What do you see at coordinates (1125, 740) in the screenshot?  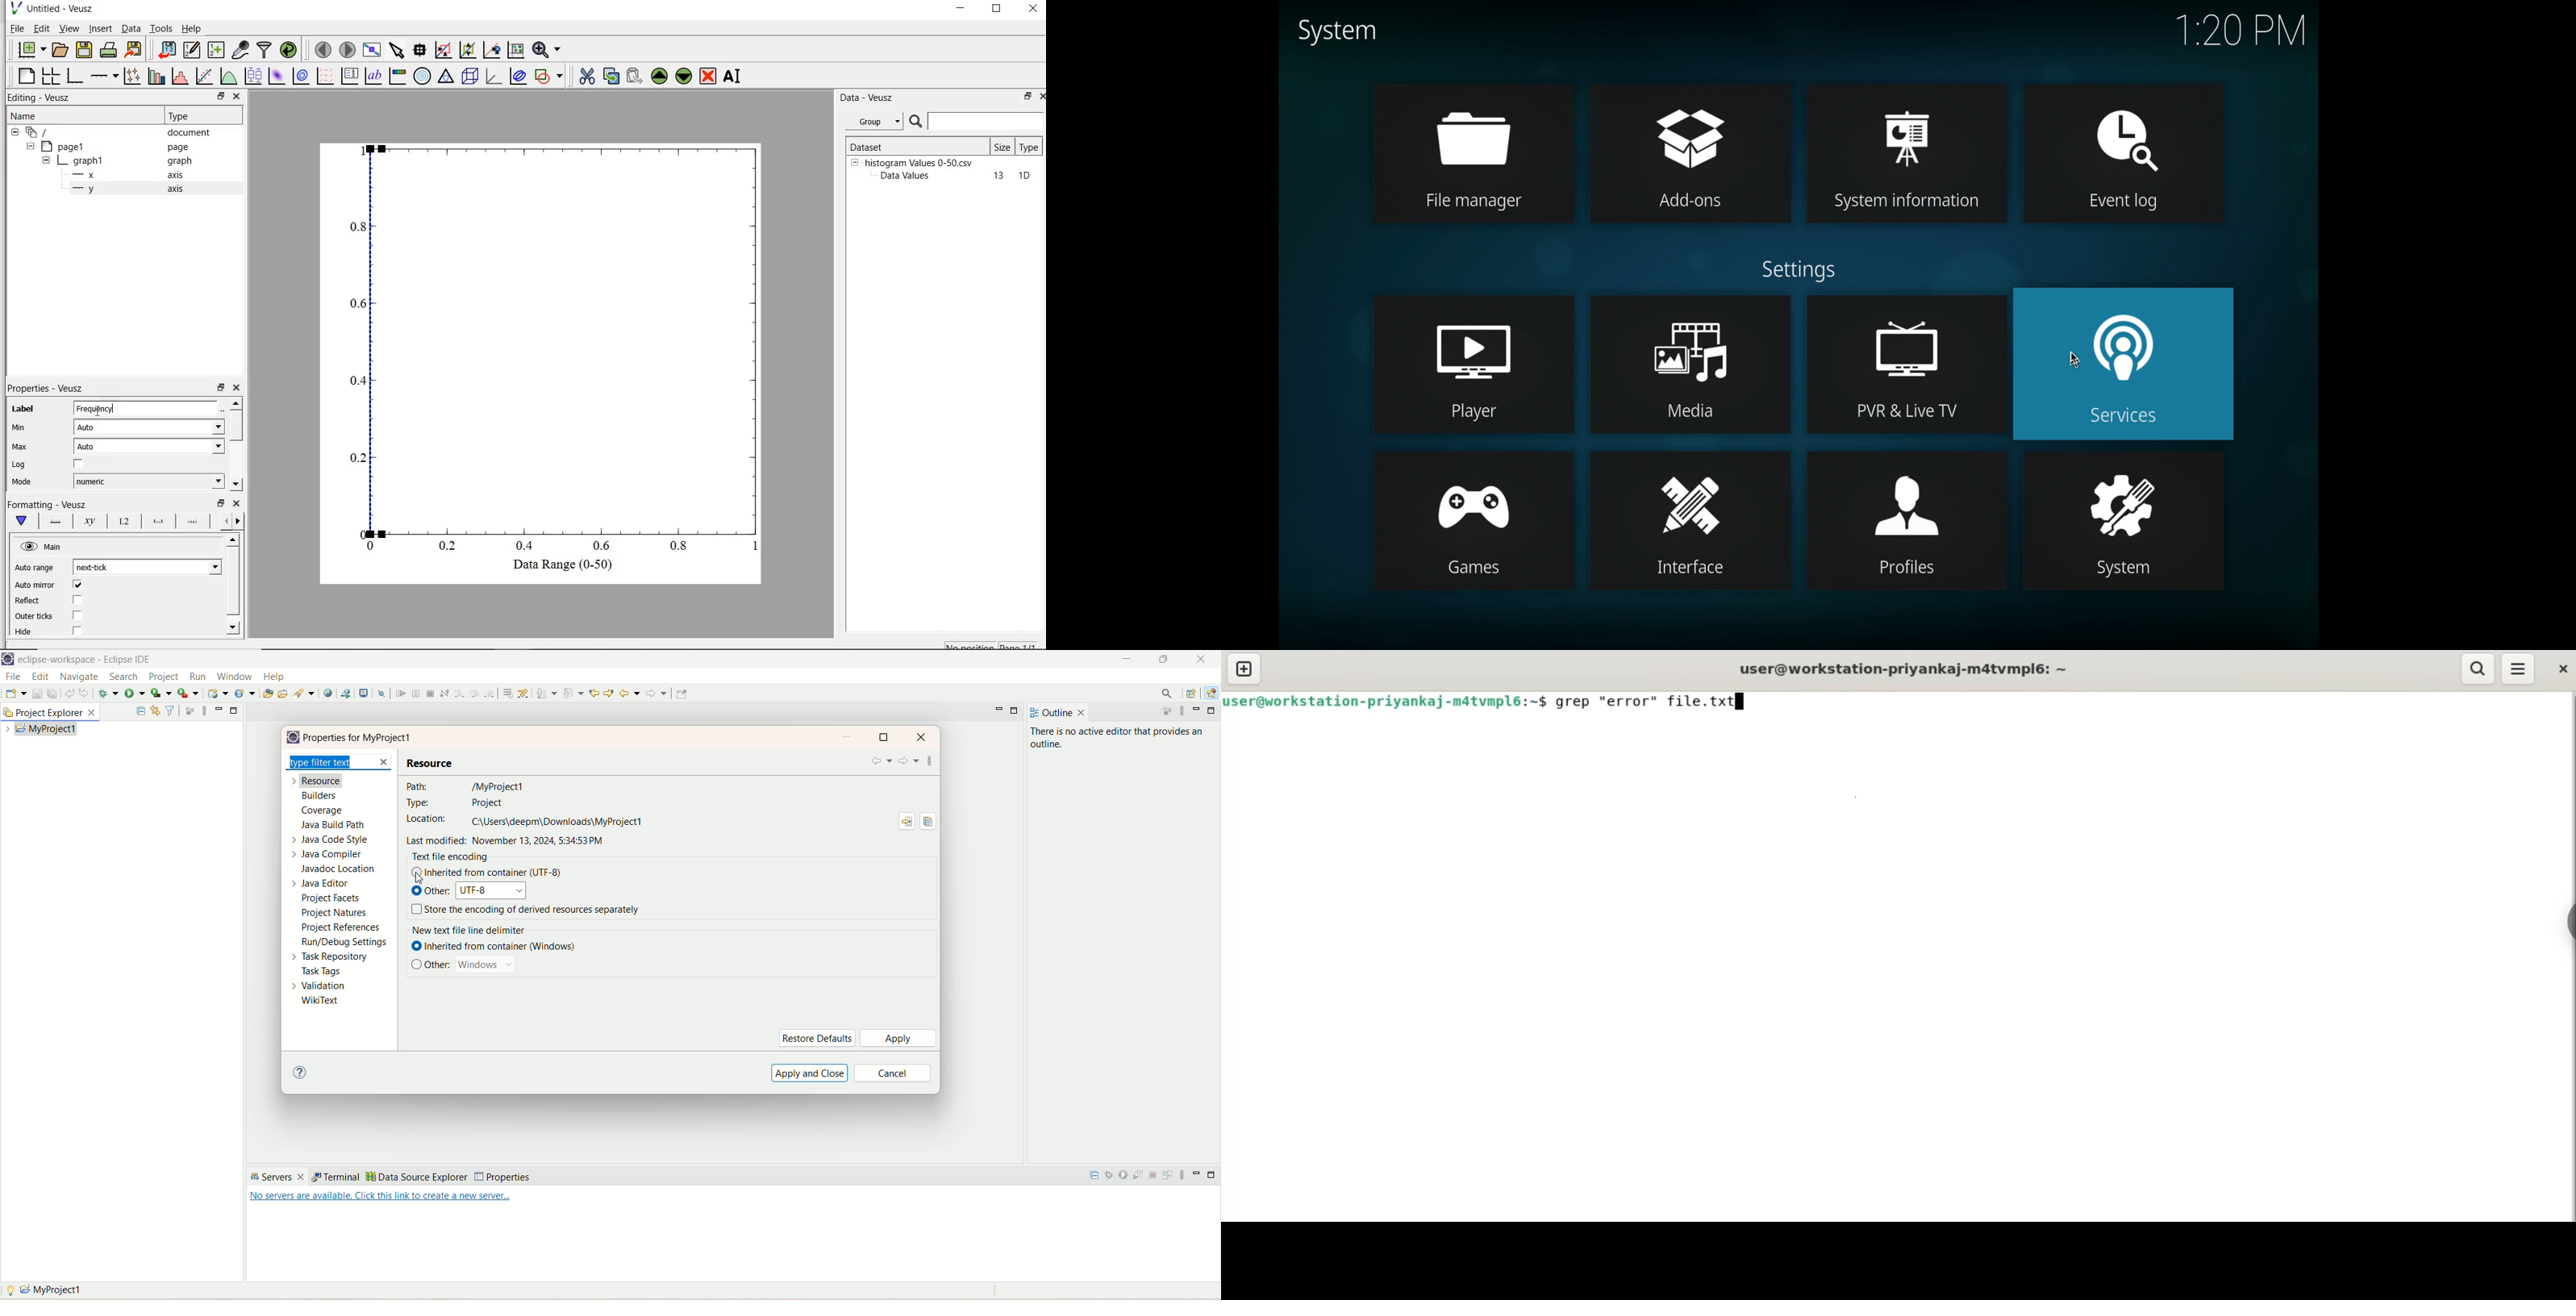 I see `there is no active editor that provides an outline` at bounding box center [1125, 740].